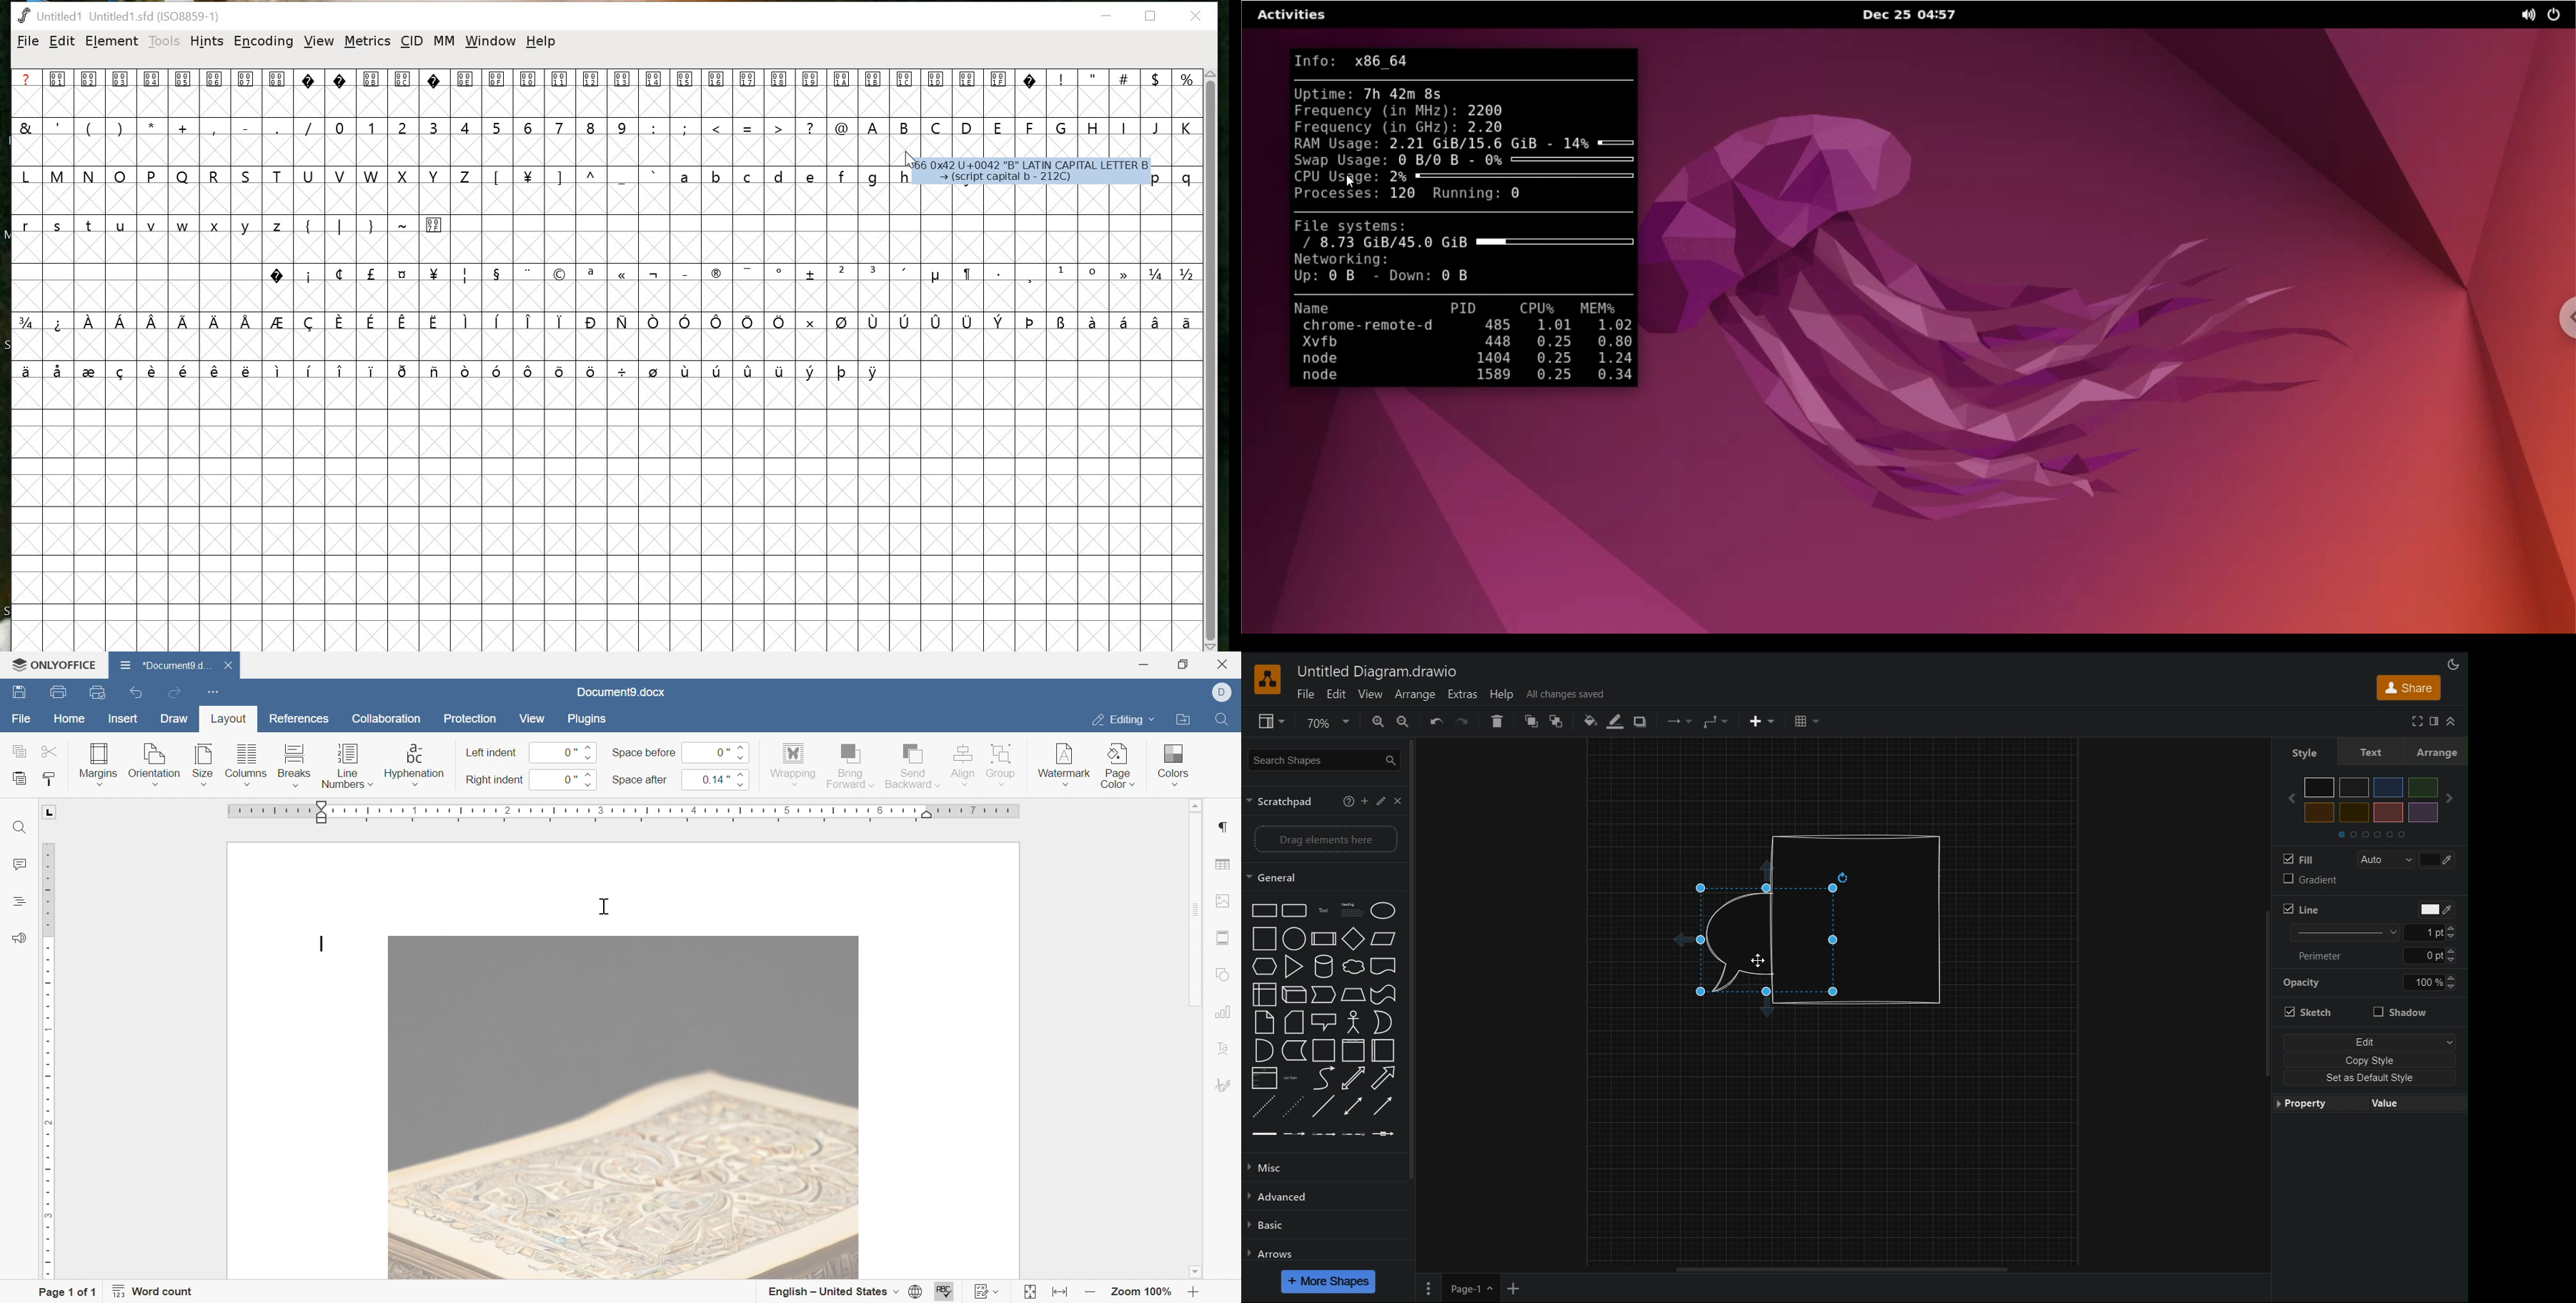 The height and width of the screenshot is (1316, 2576). What do you see at coordinates (389, 722) in the screenshot?
I see `collaboration` at bounding box center [389, 722].